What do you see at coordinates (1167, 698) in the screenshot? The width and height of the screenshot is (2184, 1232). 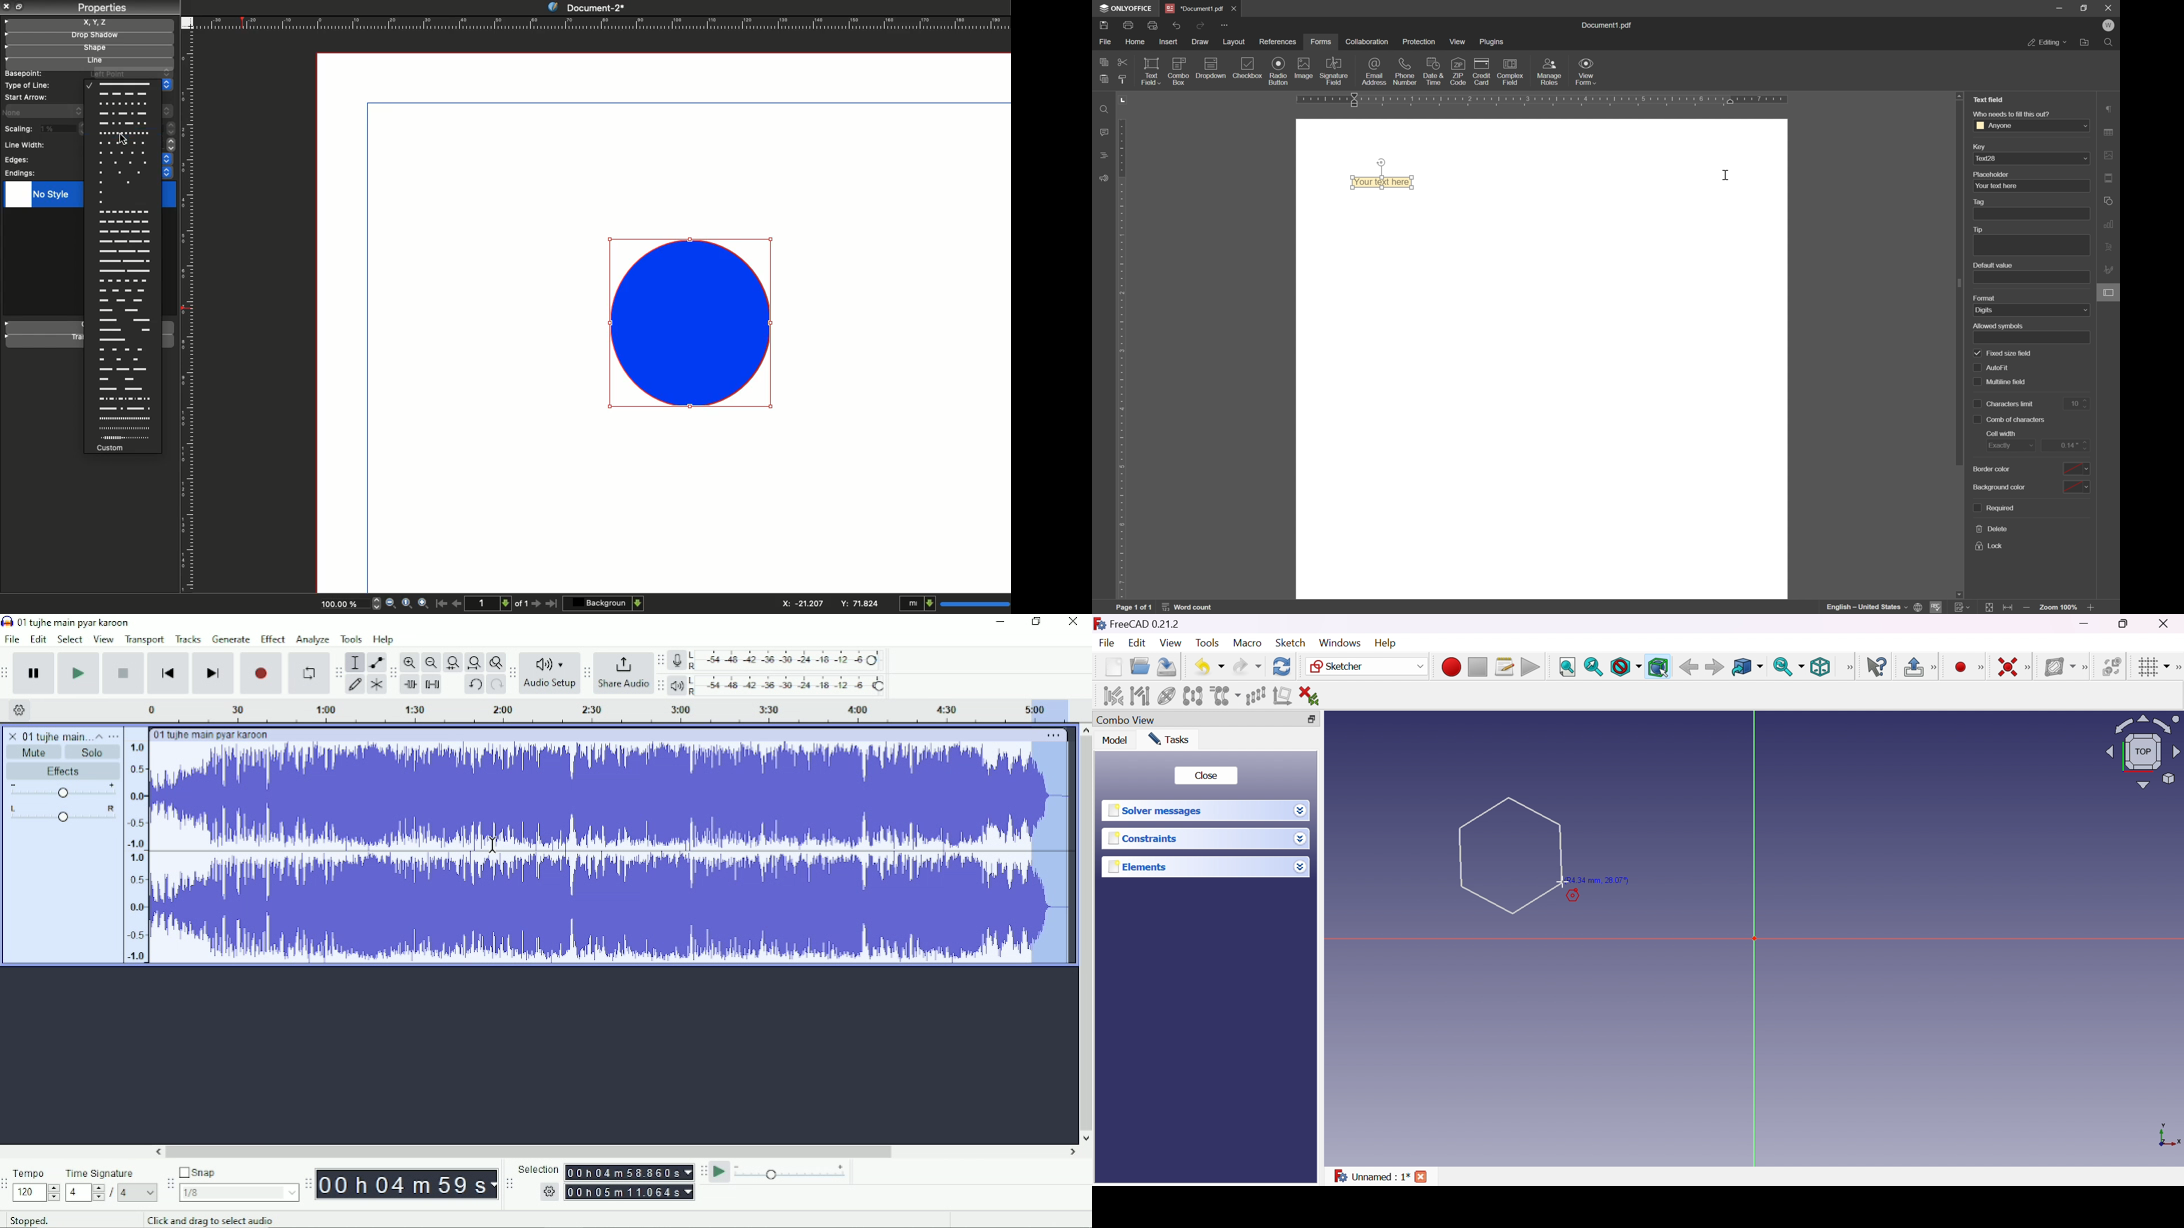 I see `Show/hide internal geometry` at bounding box center [1167, 698].